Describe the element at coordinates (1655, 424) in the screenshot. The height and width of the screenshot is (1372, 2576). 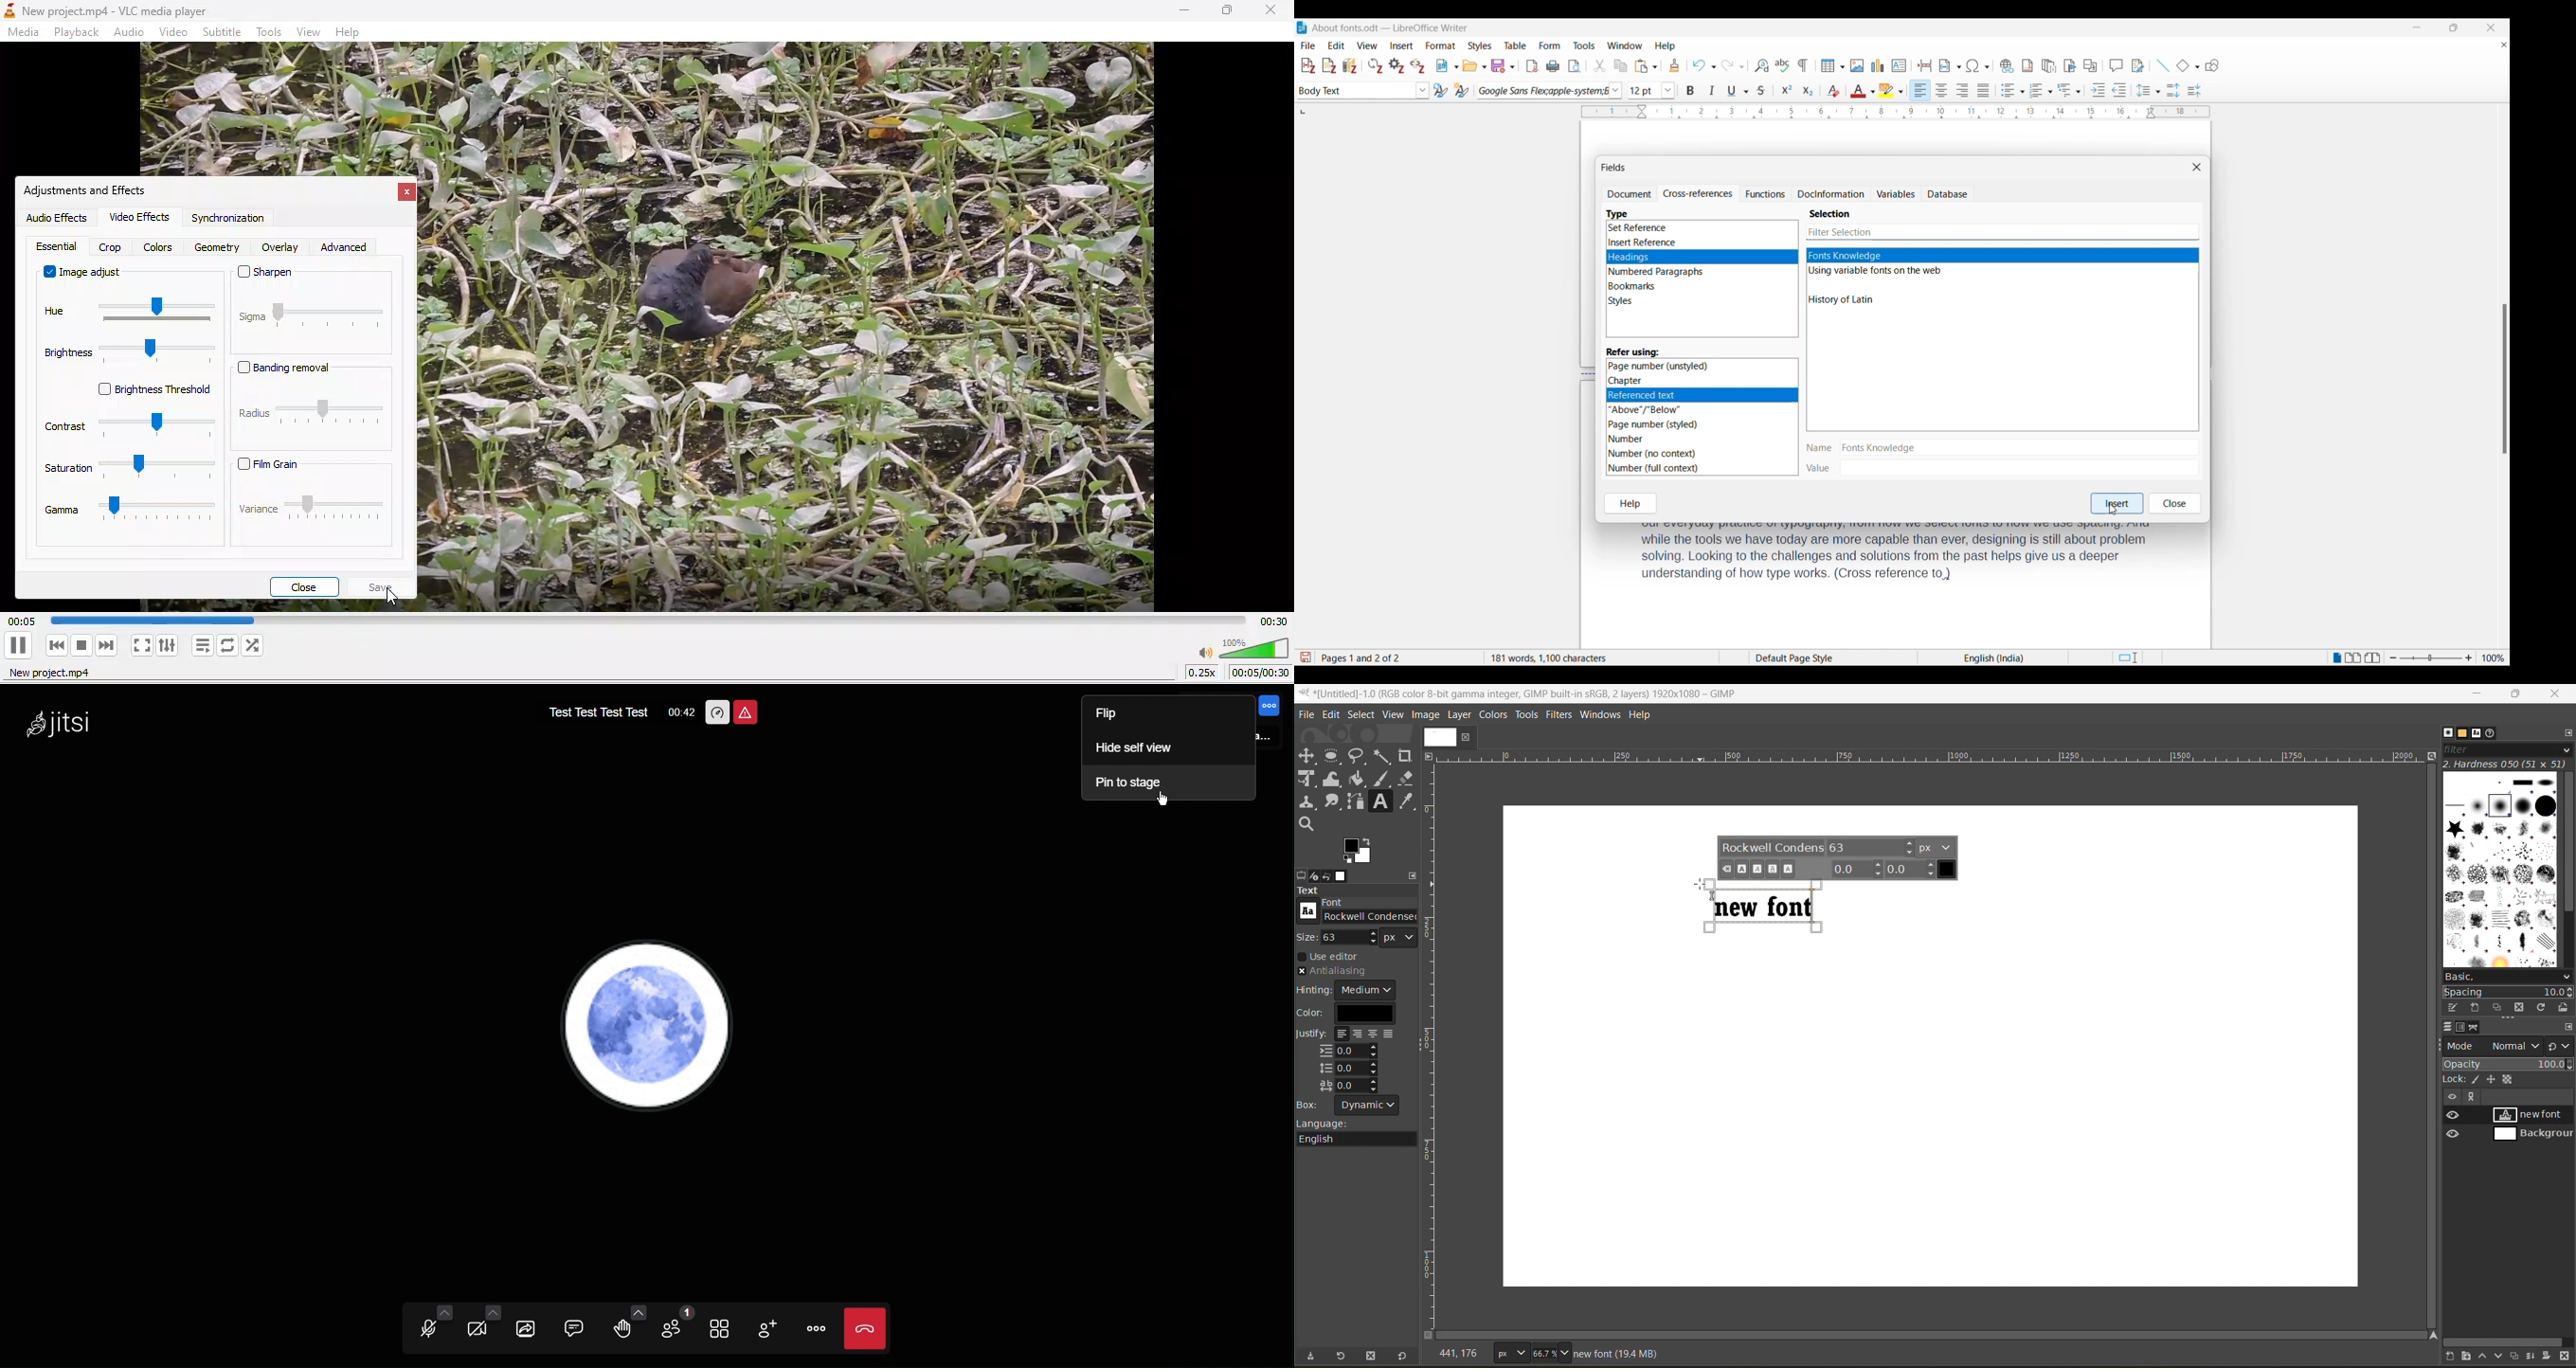
I see `Page number (styled)` at that location.